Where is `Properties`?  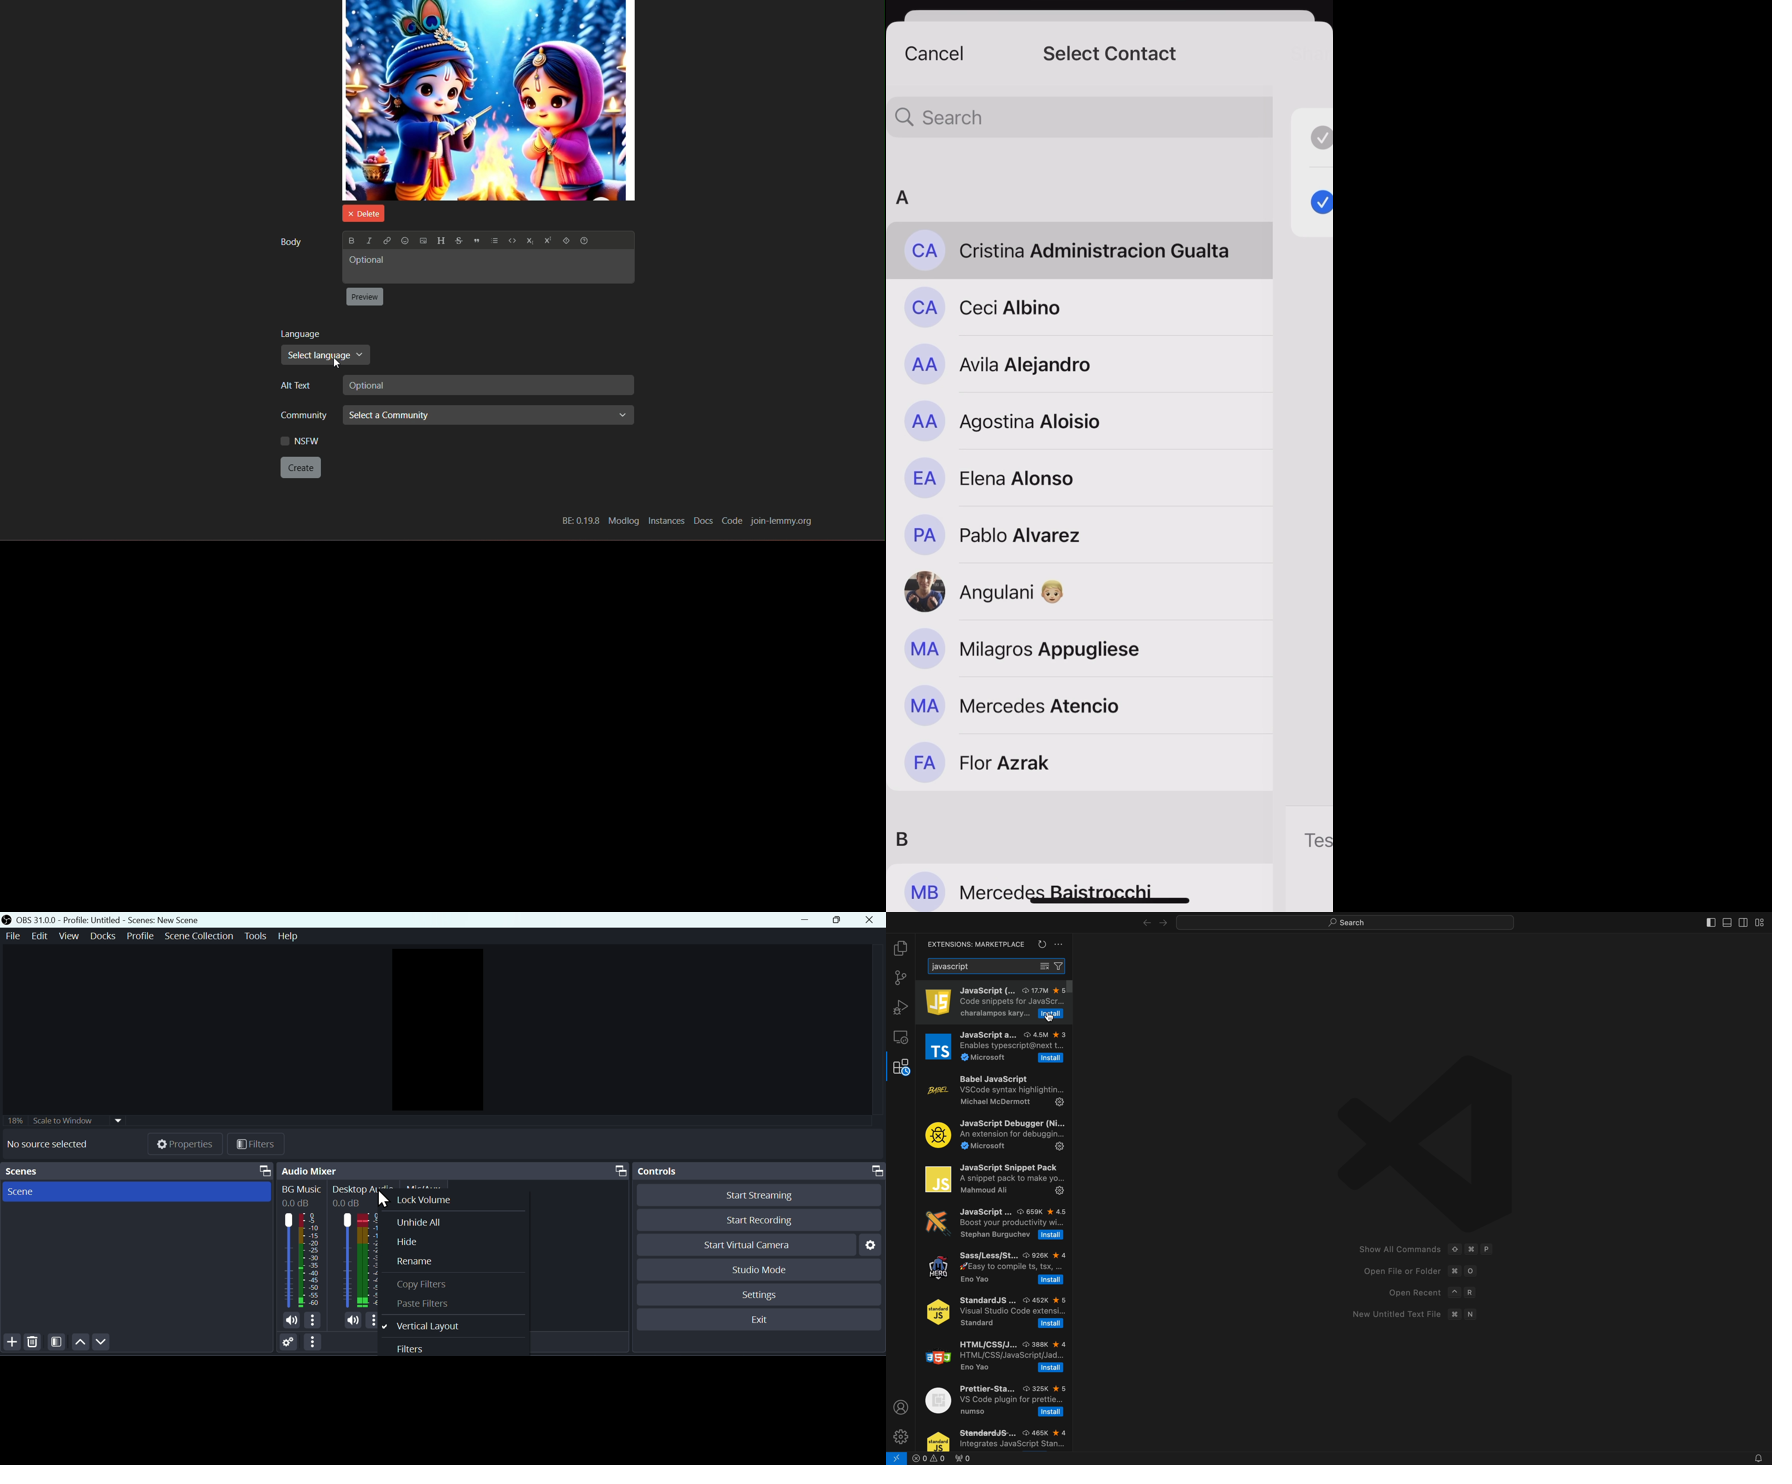 Properties is located at coordinates (188, 1146).